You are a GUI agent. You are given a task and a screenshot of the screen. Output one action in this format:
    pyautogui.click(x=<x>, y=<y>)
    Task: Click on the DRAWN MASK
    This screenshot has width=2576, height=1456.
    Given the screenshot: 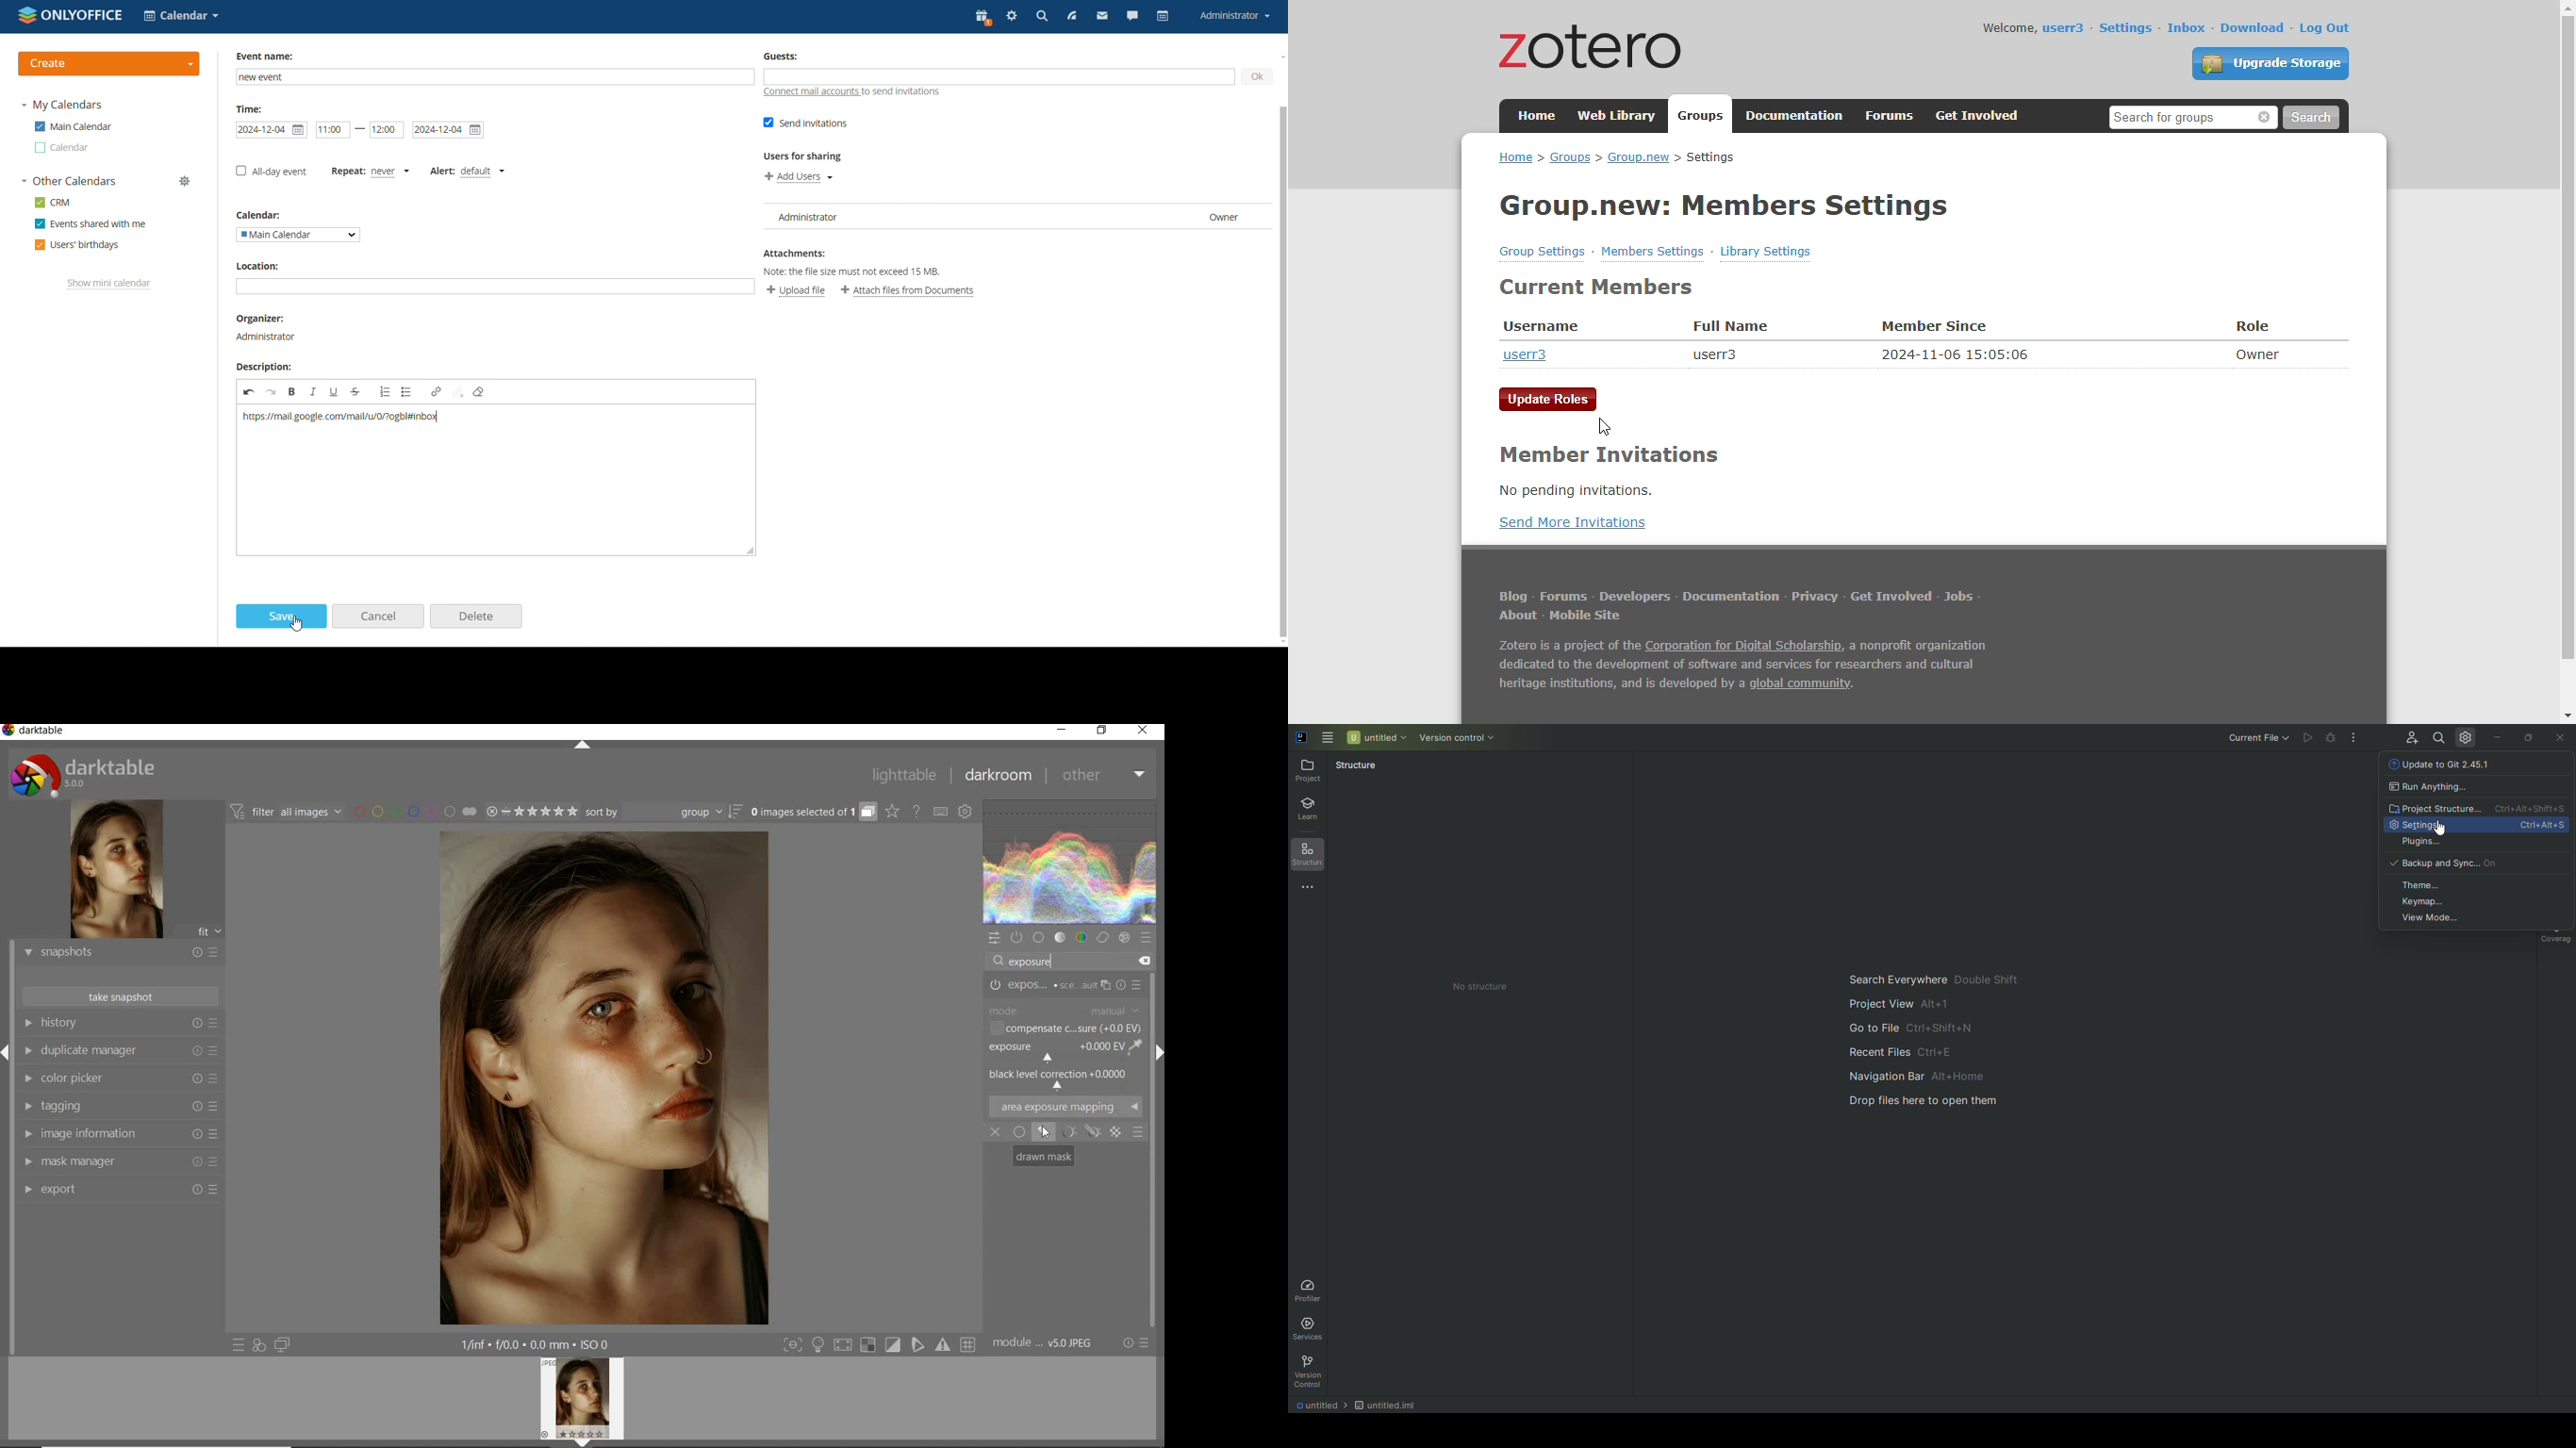 What is the action you would take?
    pyautogui.click(x=1043, y=1155)
    